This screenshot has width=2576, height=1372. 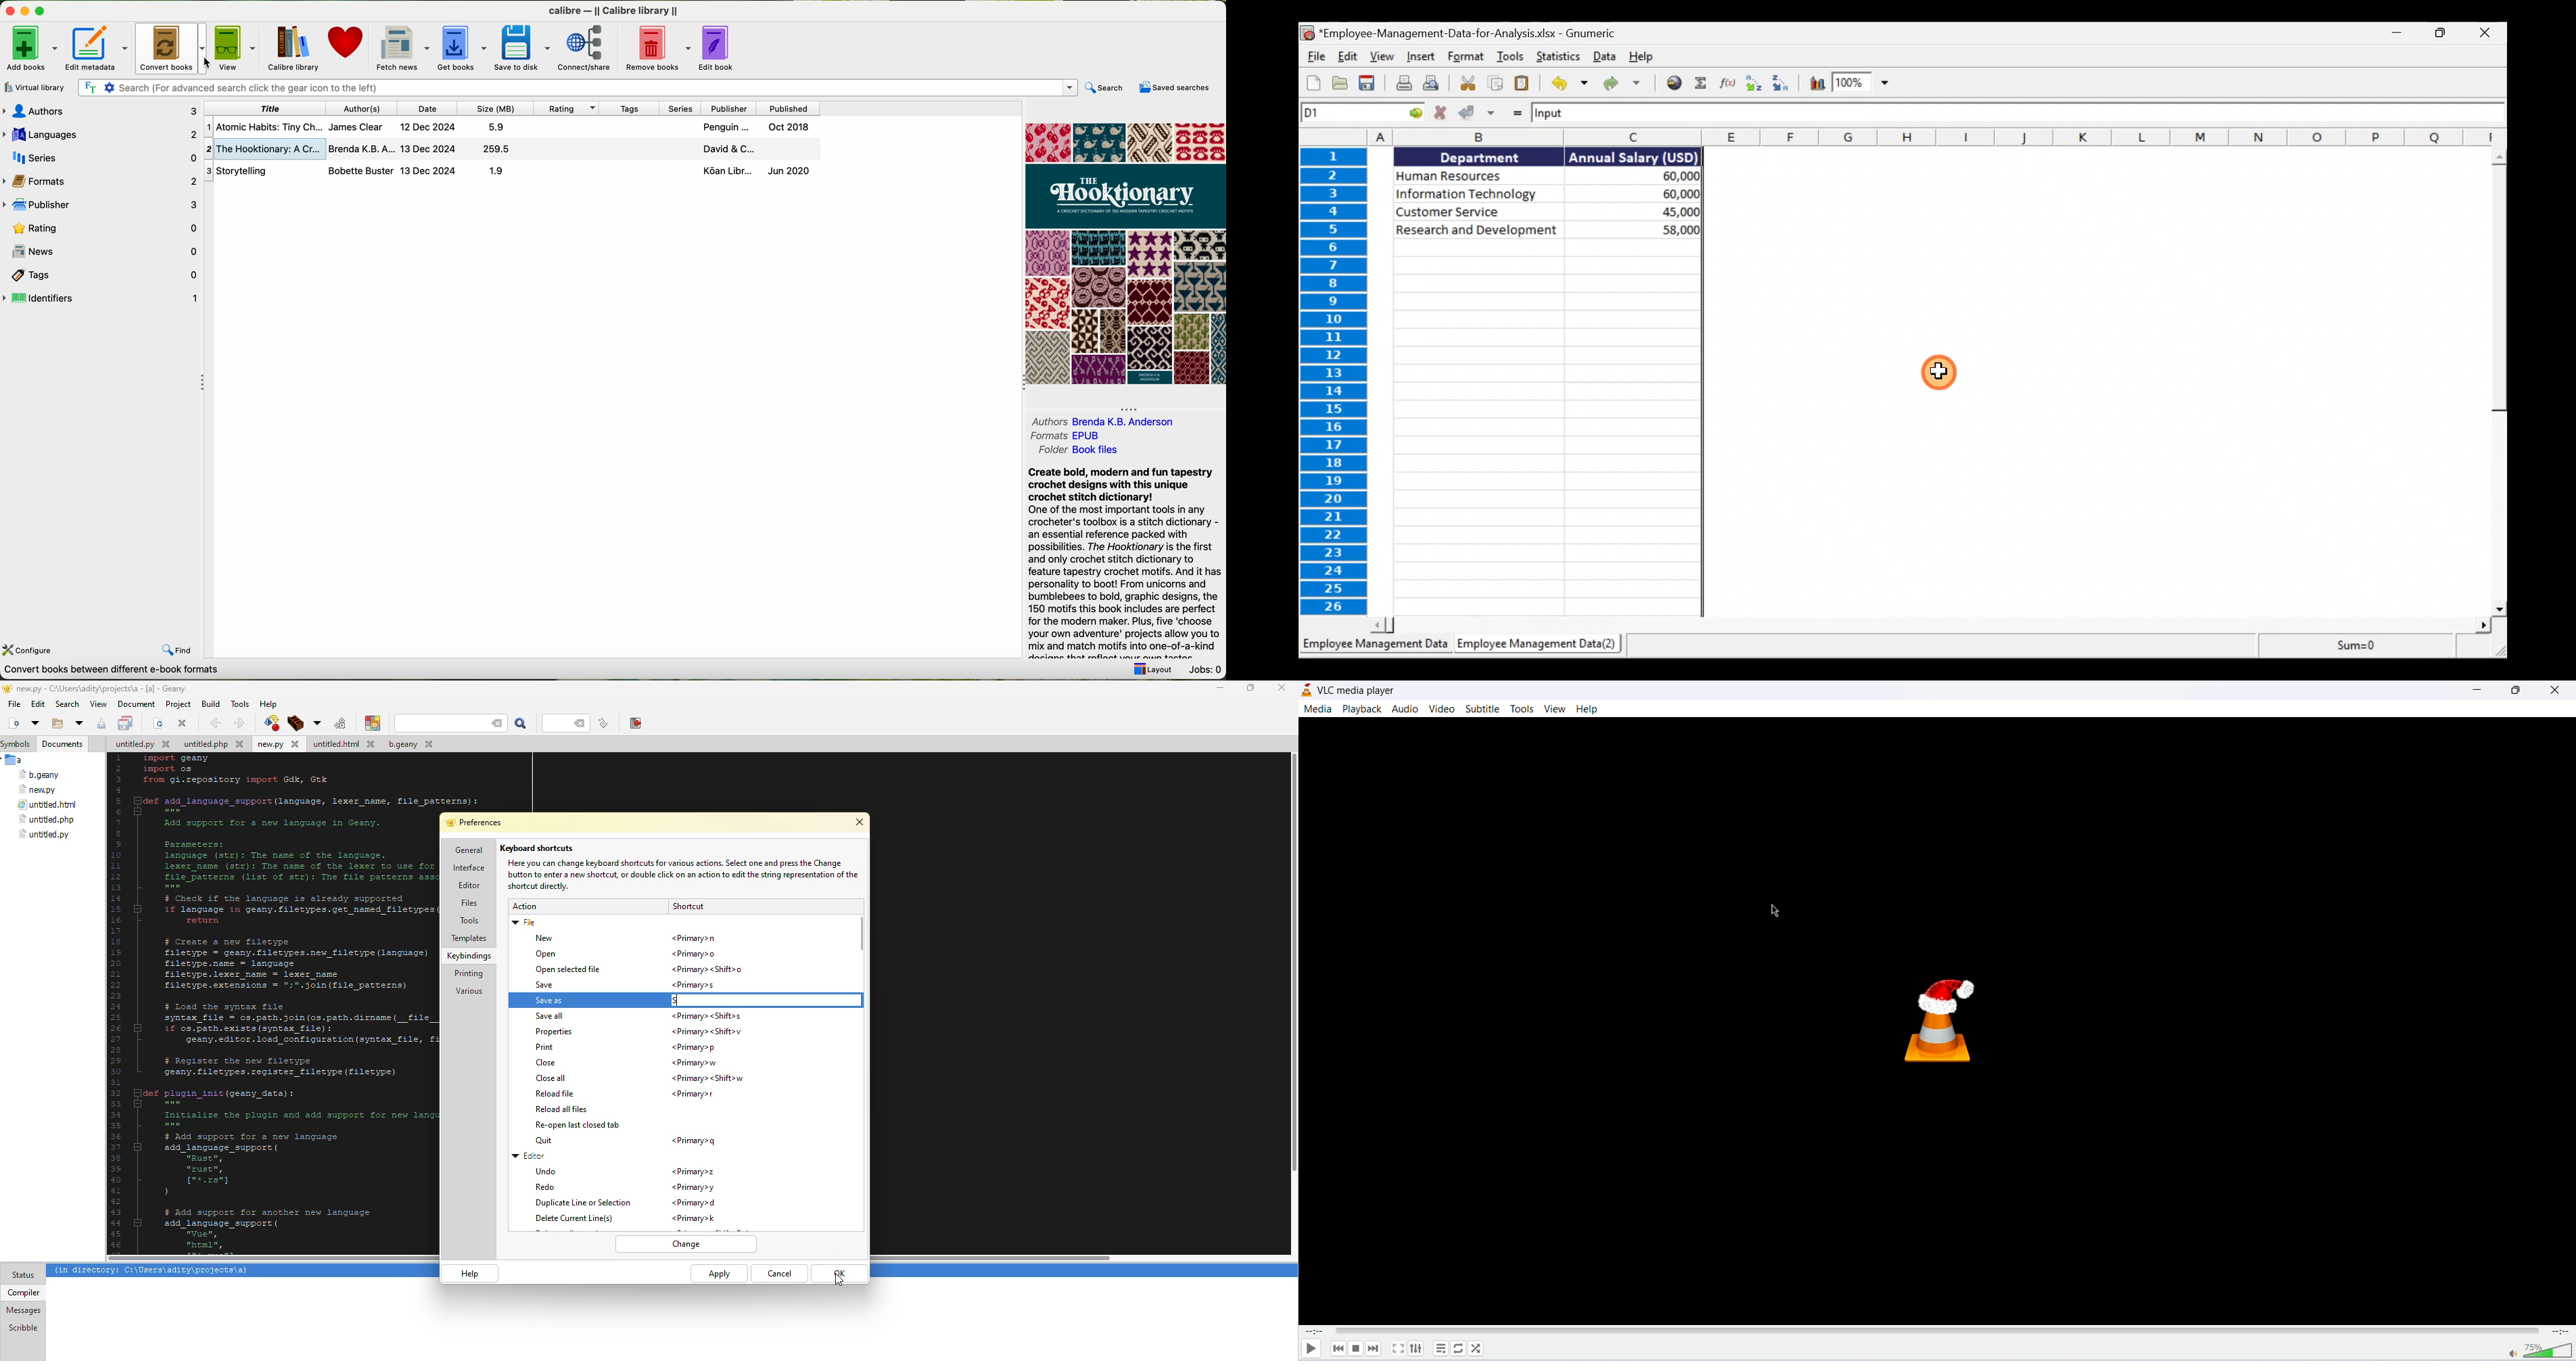 I want to click on view, so click(x=237, y=48).